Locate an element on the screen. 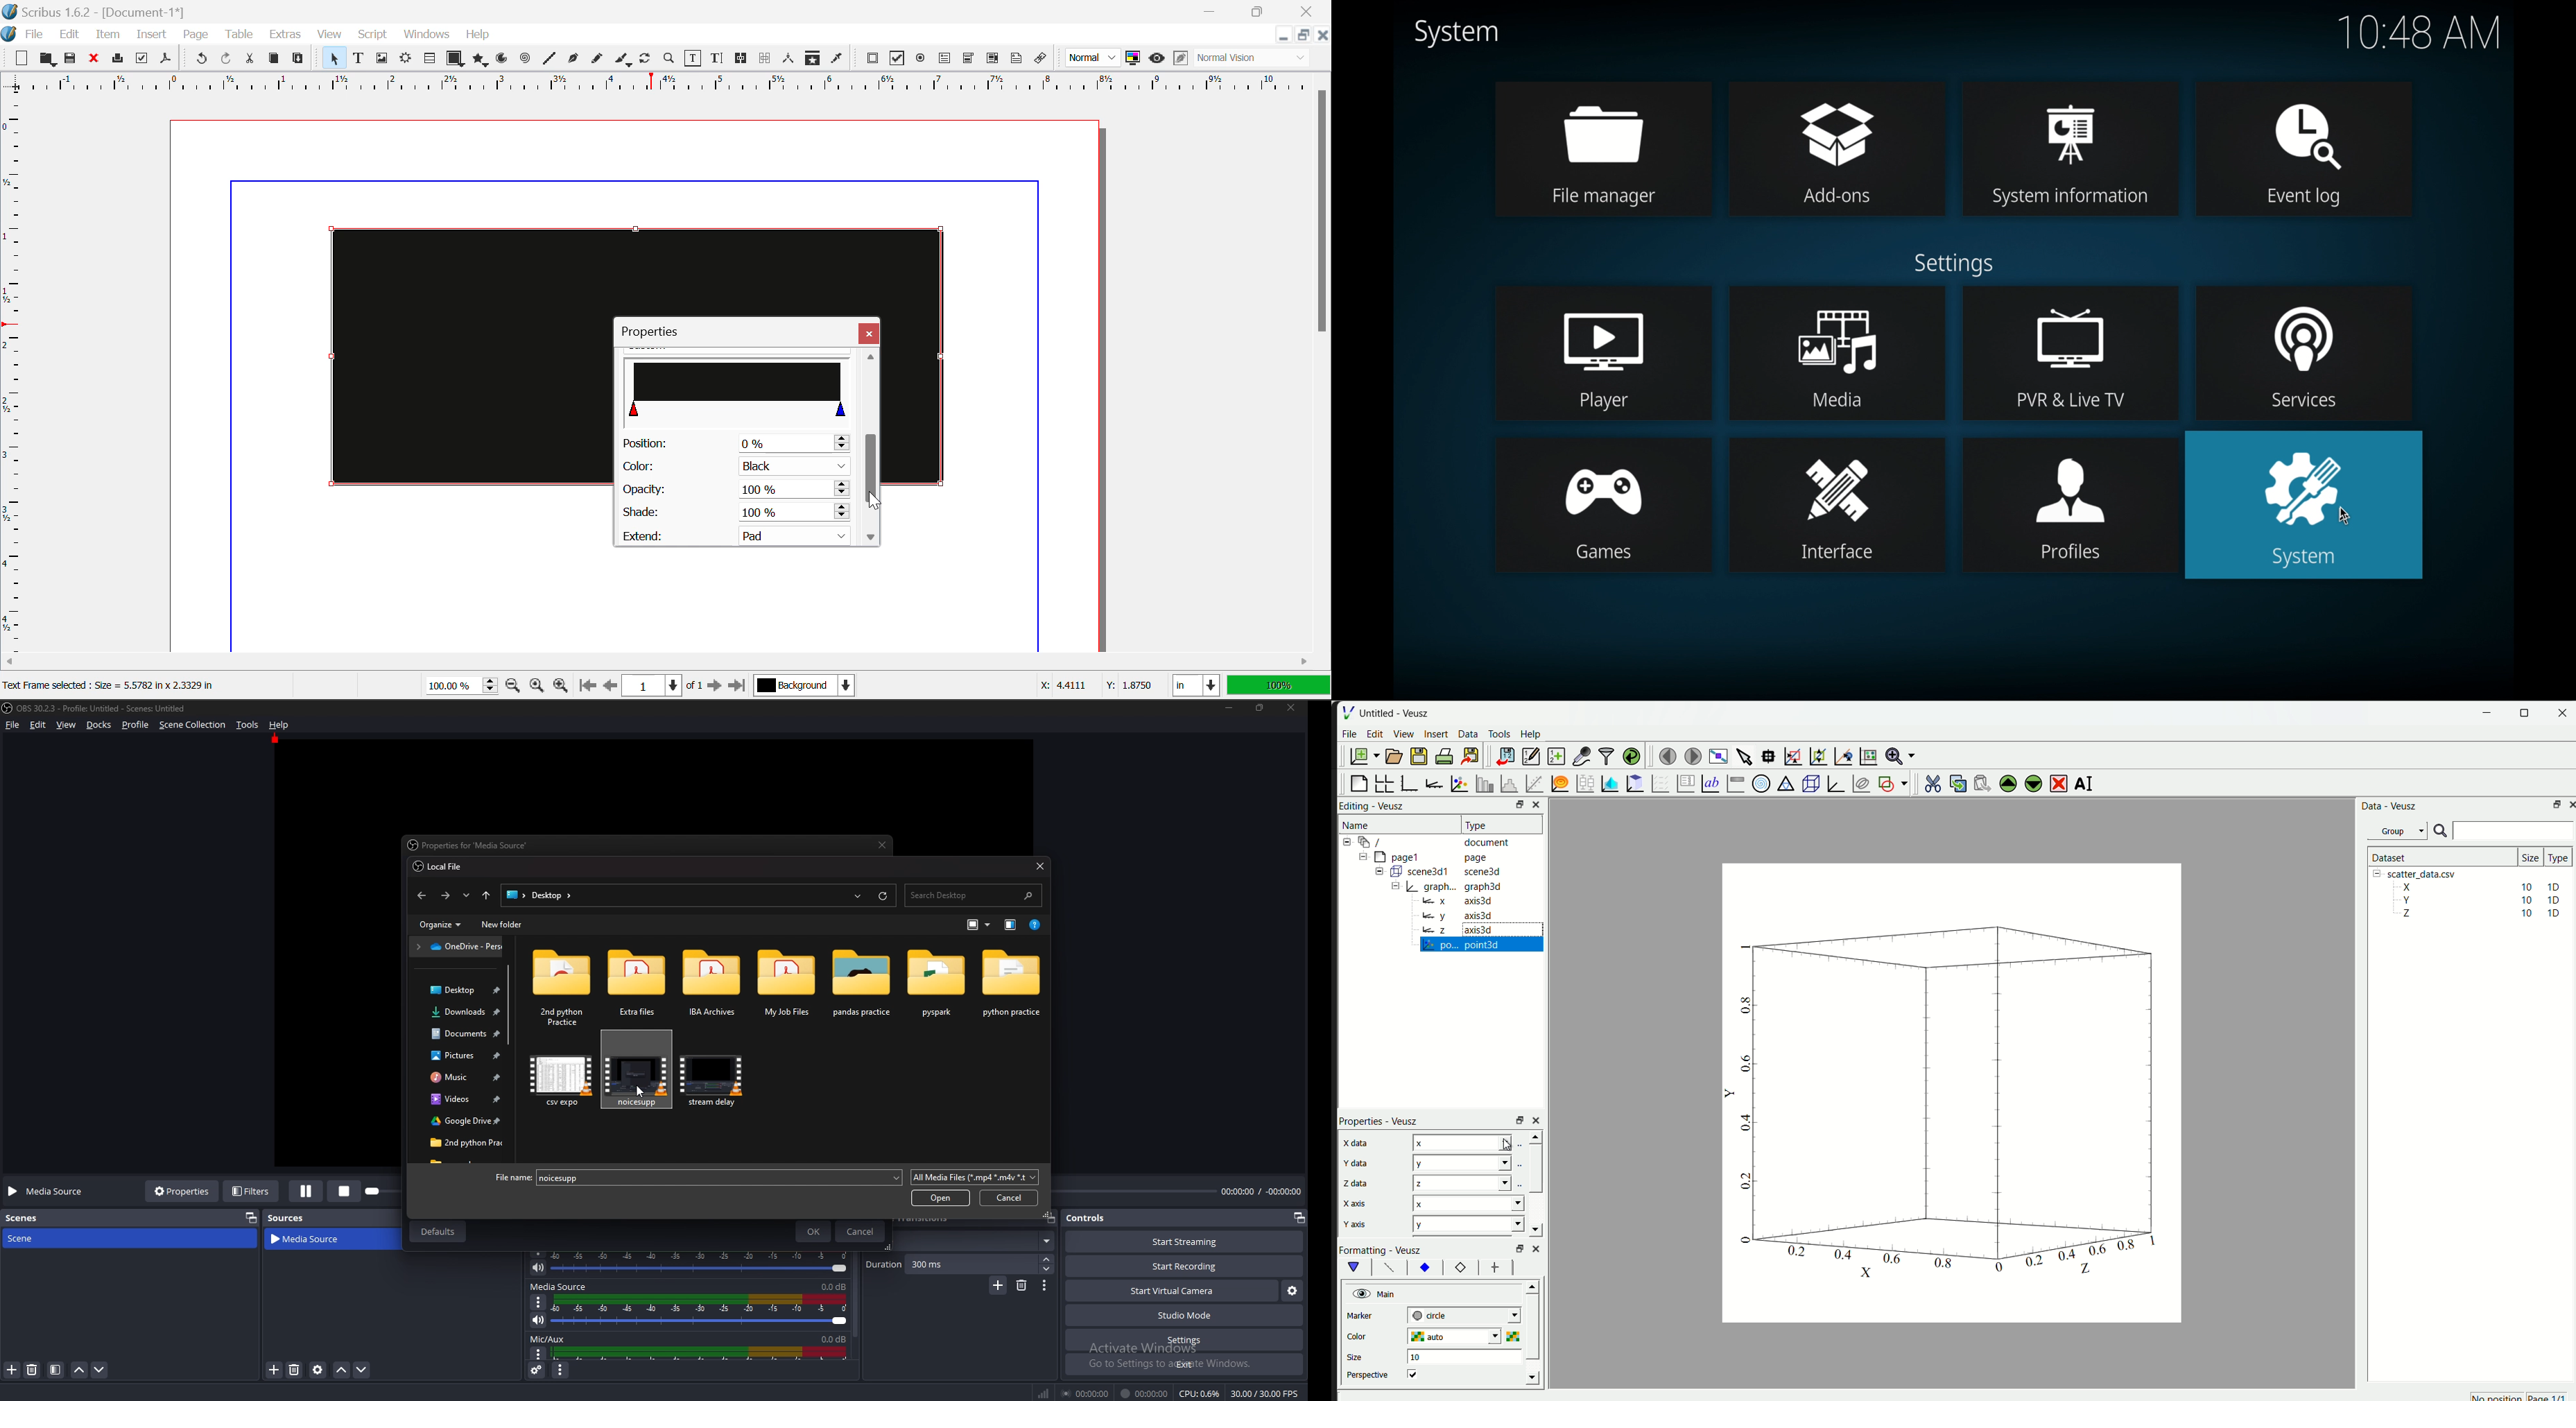 Image resolution: width=2576 pixels, height=1428 pixels. Start virtual camera is located at coordinates (1172, 1291).